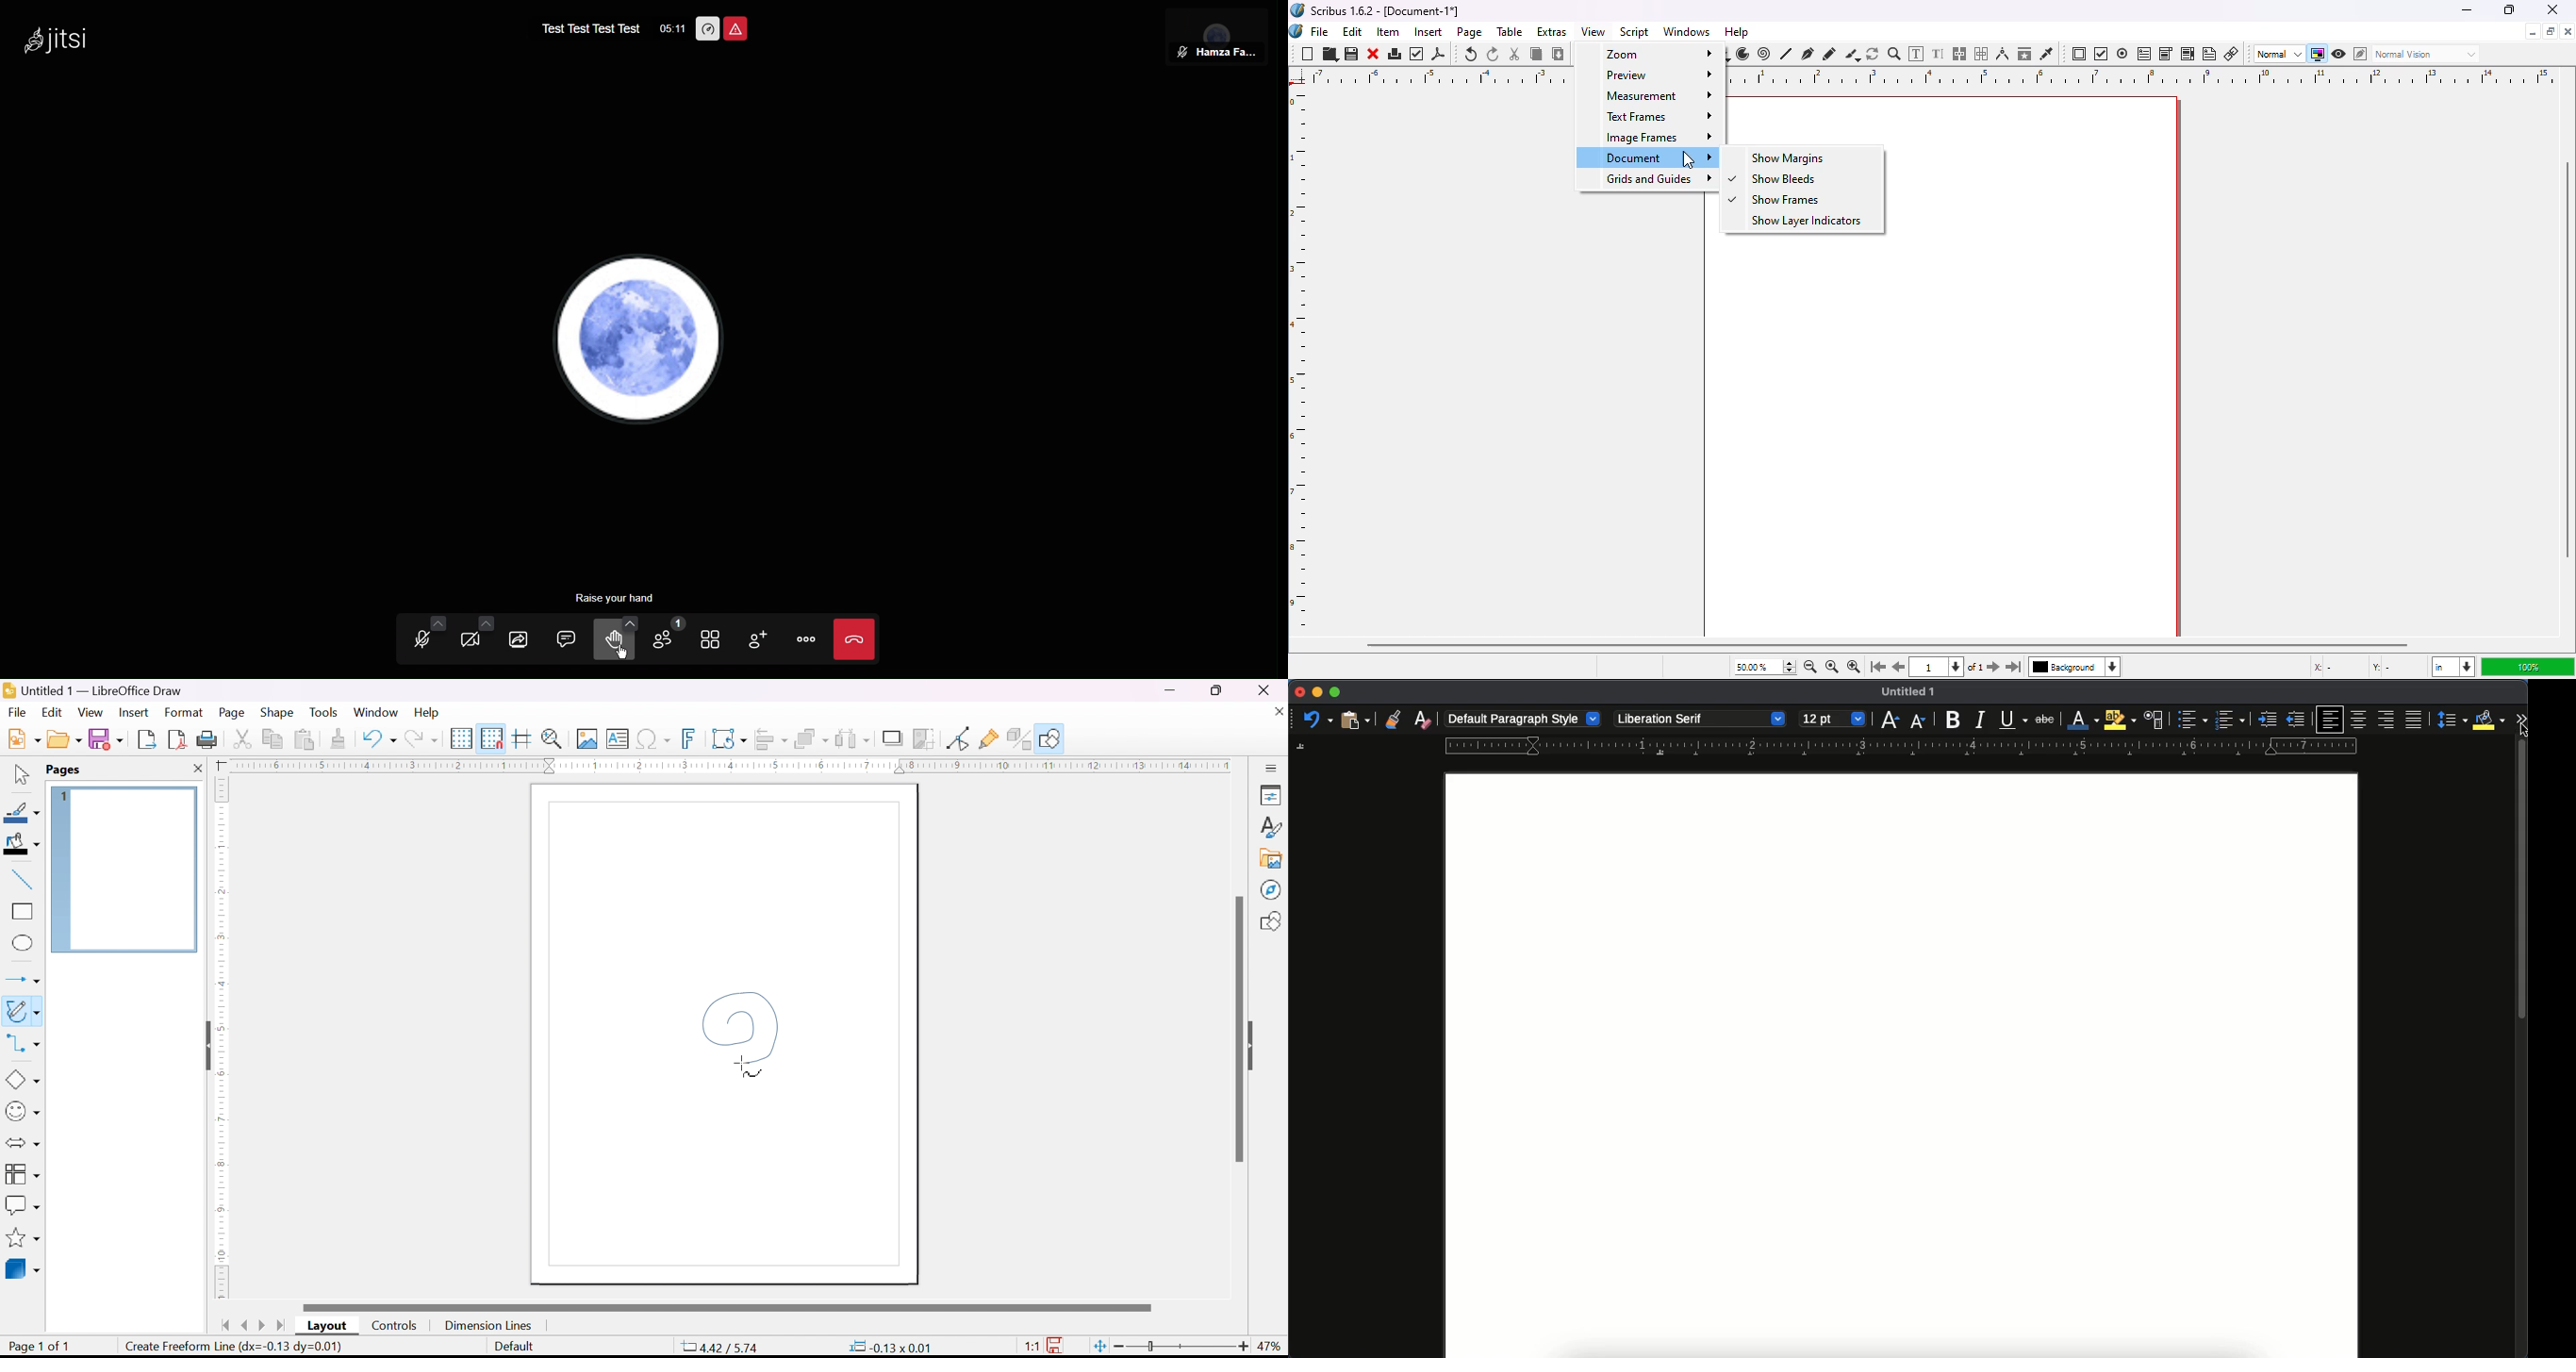 This screenshot has width=2576, height=1372. I want to click on show margins, so click(1808, 157).